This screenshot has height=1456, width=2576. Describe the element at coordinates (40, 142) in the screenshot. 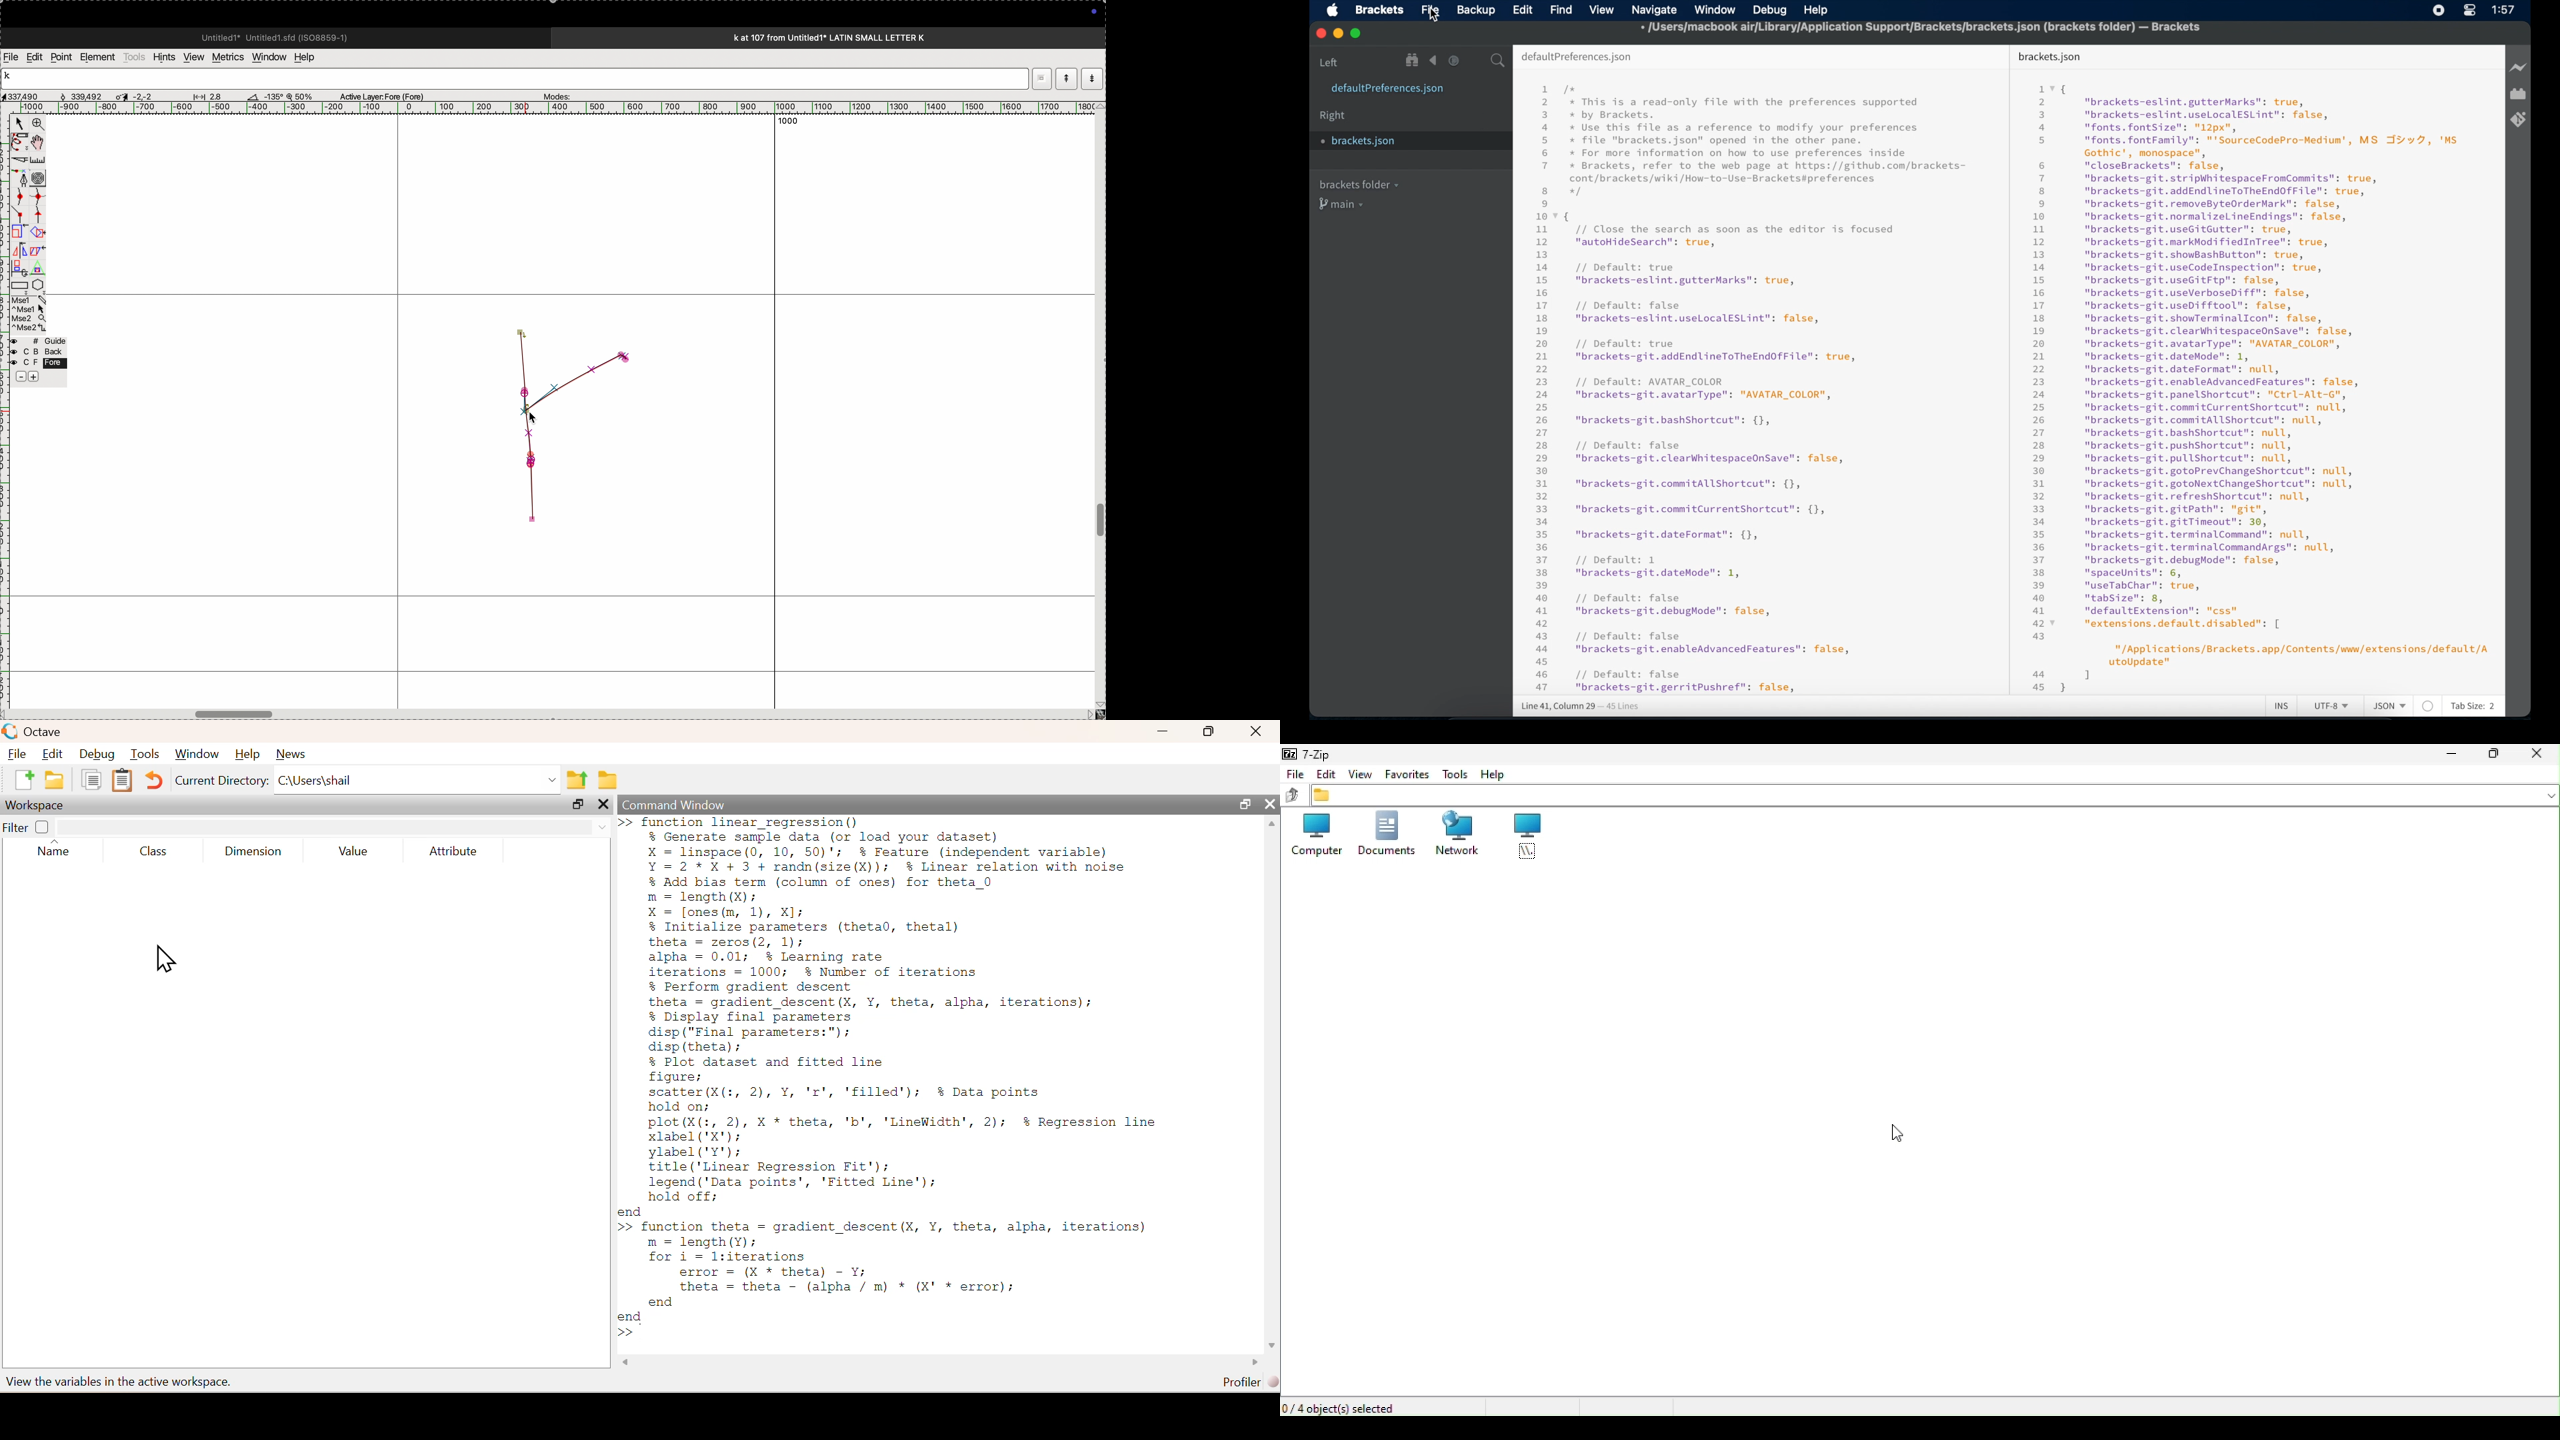

I see `toggle` at that location.